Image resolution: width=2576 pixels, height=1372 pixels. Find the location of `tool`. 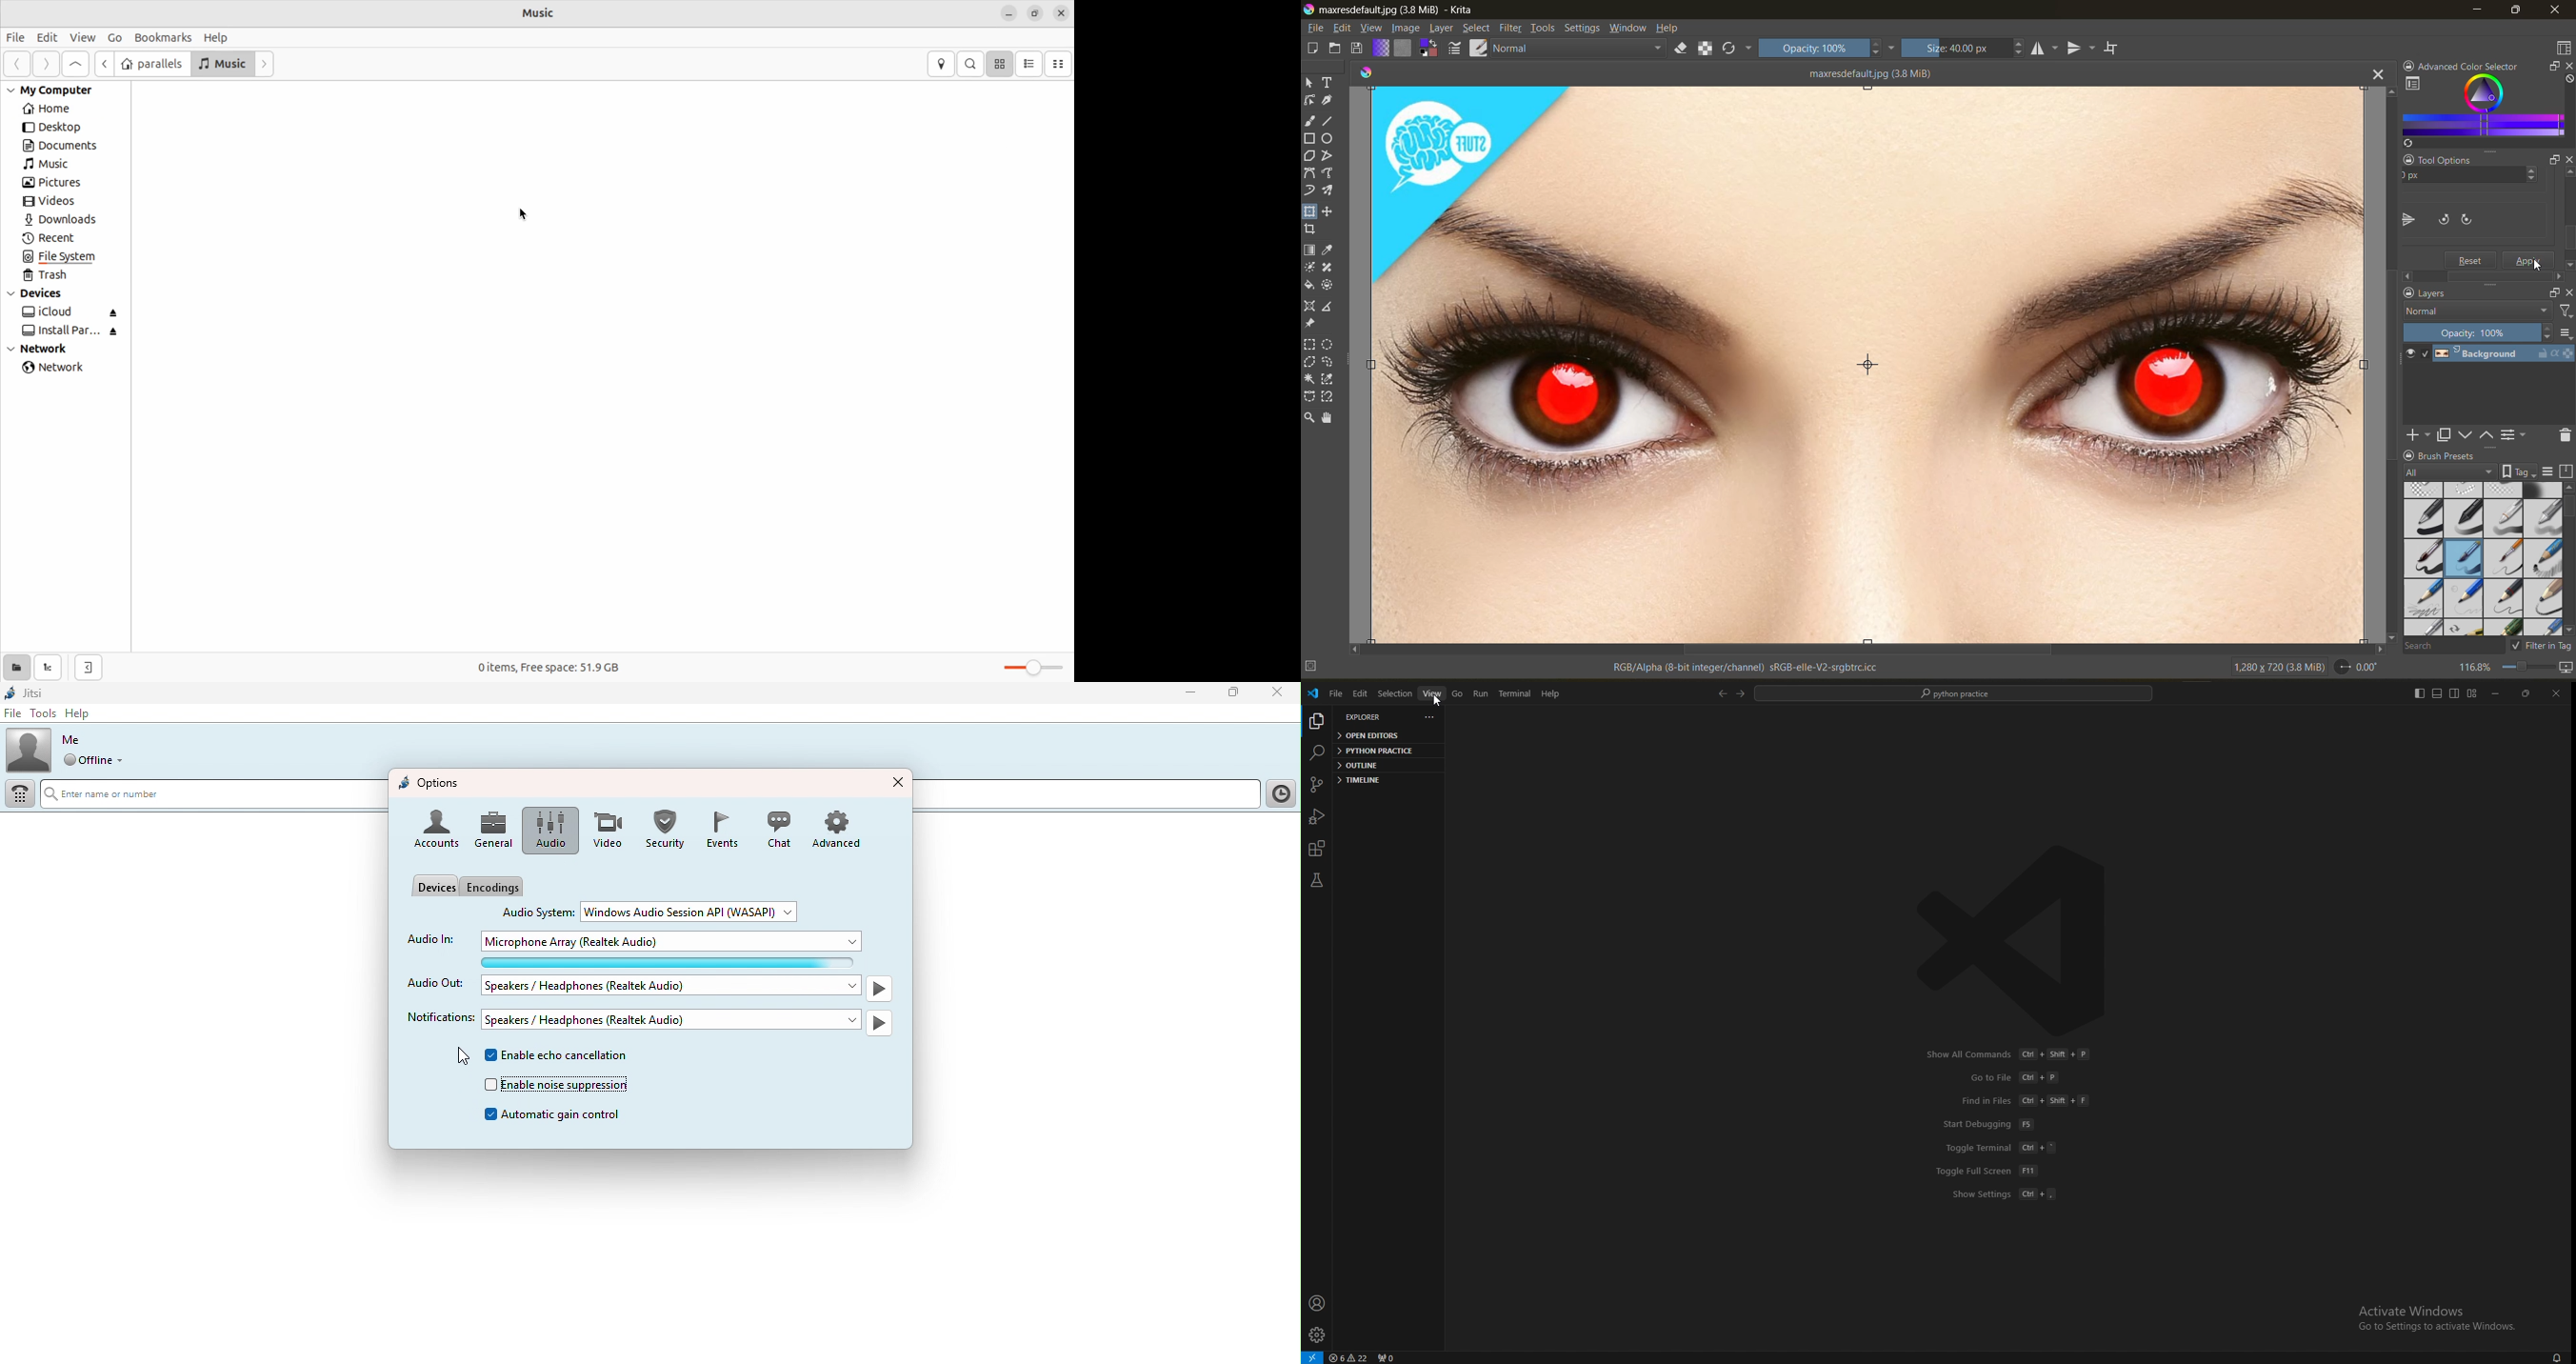

tool is located at coordinates (1329, 397).